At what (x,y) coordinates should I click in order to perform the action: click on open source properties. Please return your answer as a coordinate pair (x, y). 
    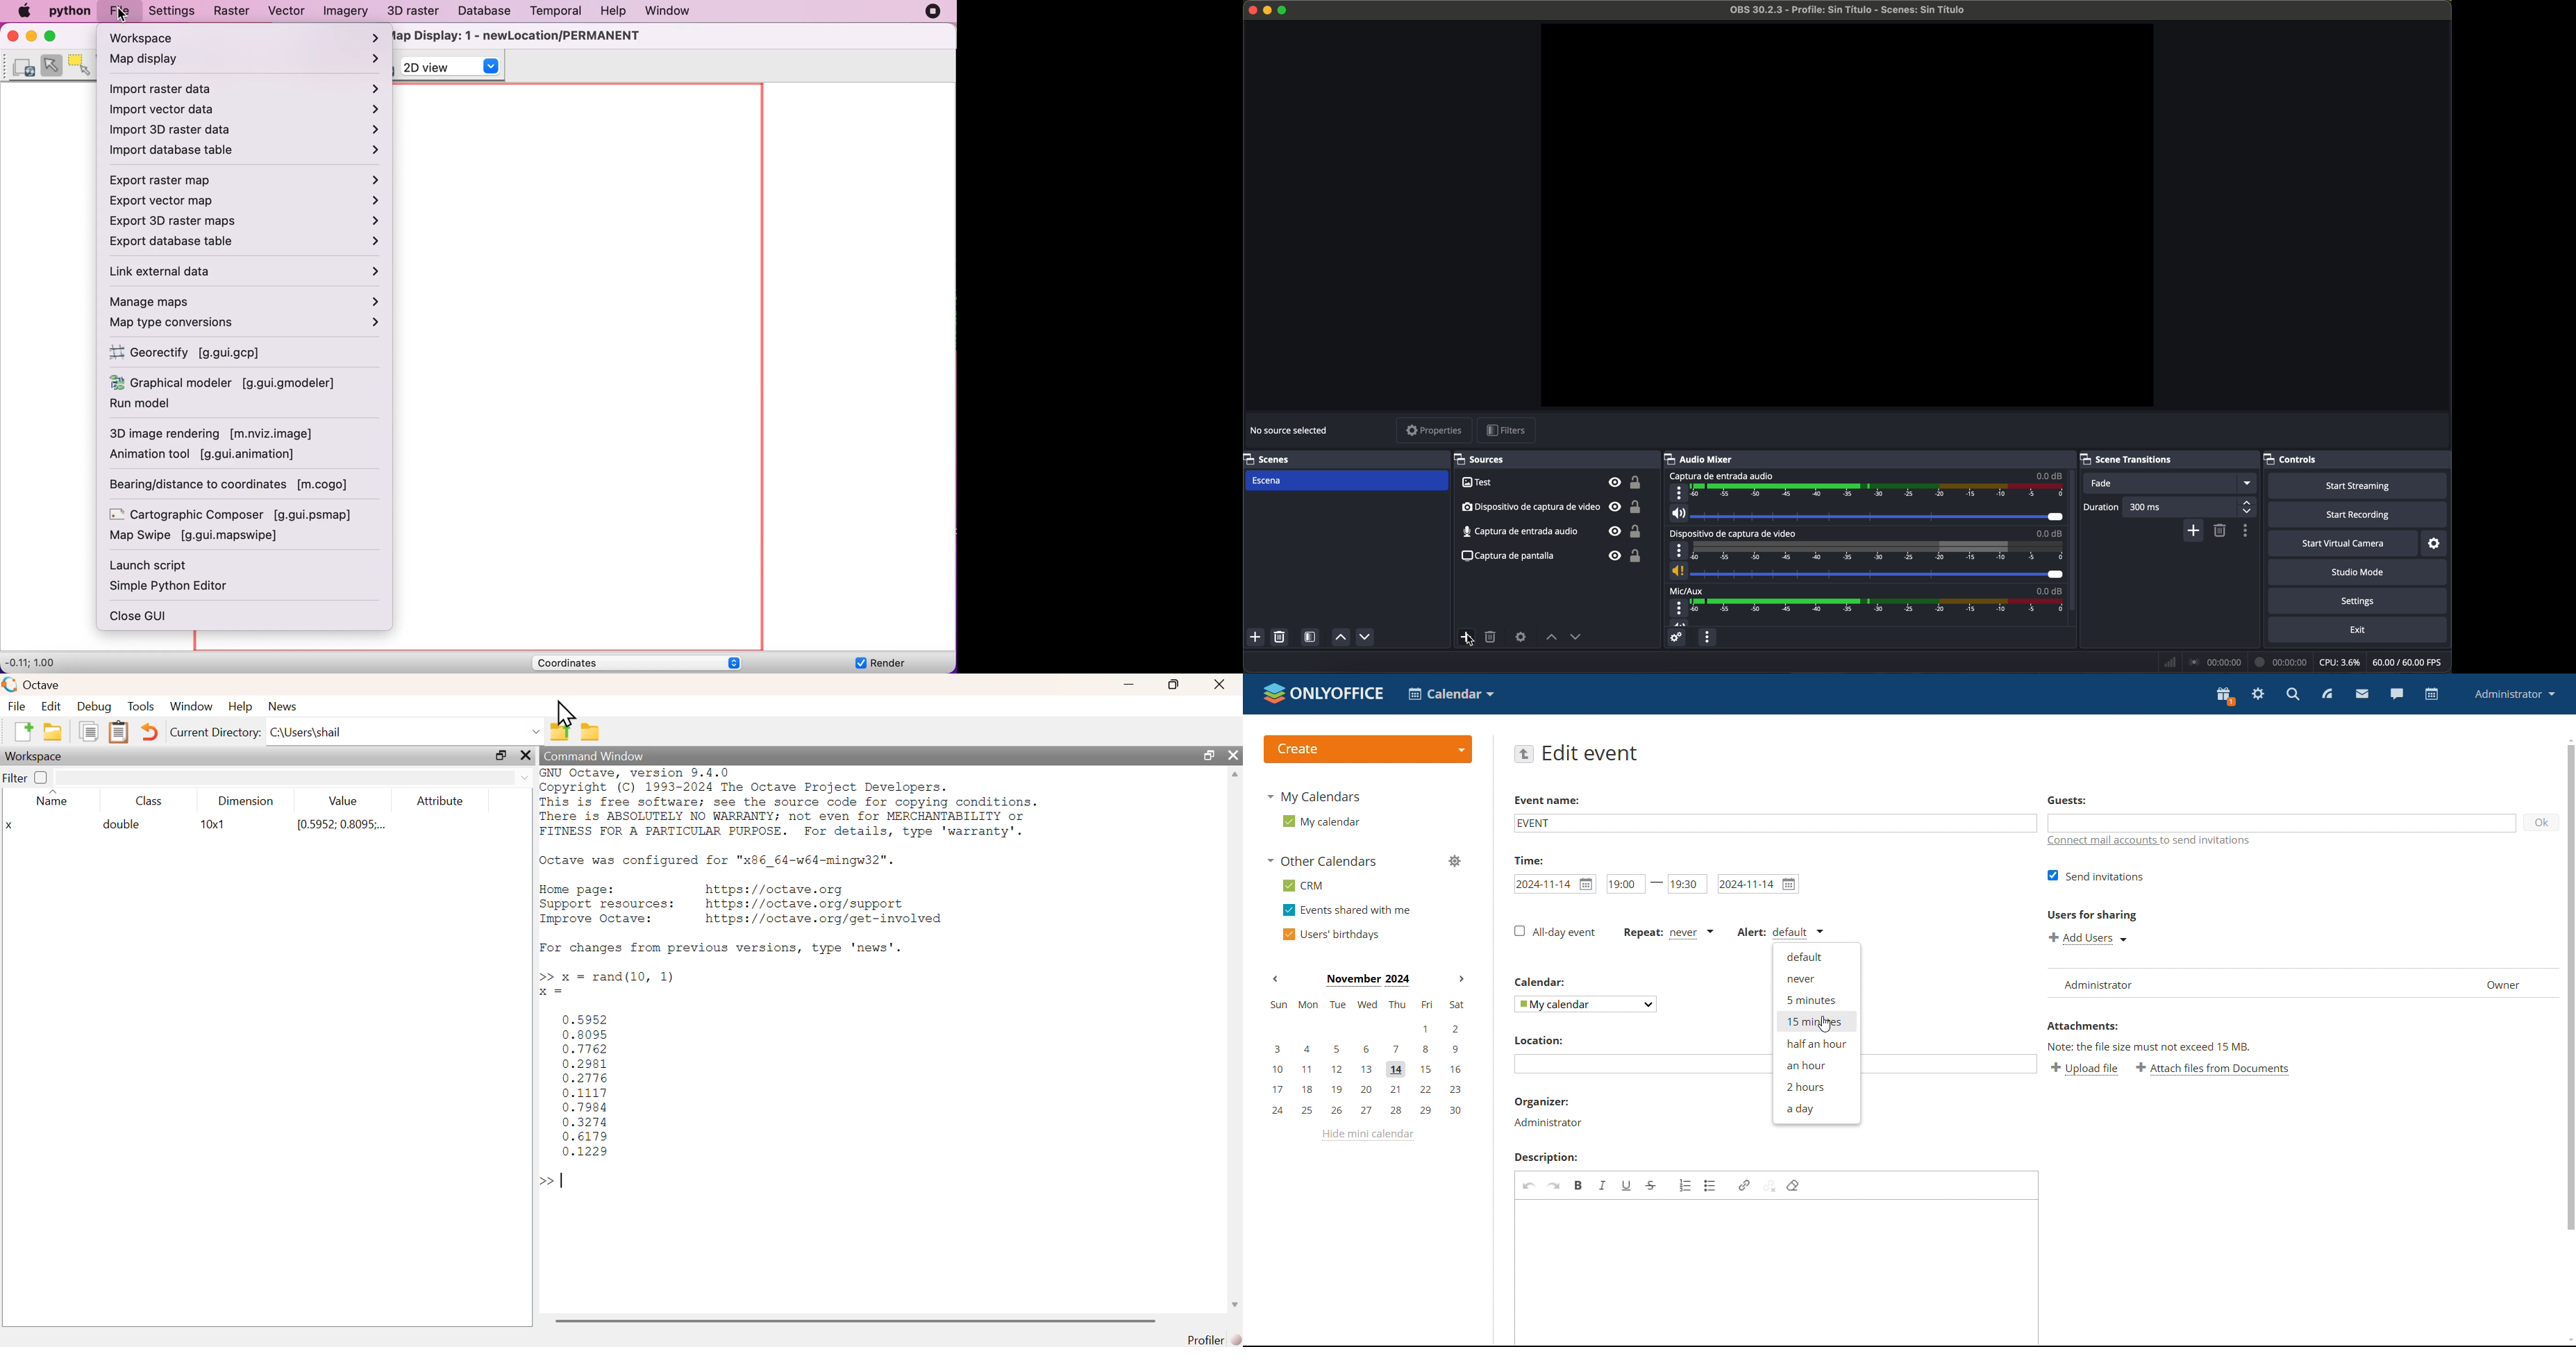
    Looking at the image, I should click on (1520, 638).